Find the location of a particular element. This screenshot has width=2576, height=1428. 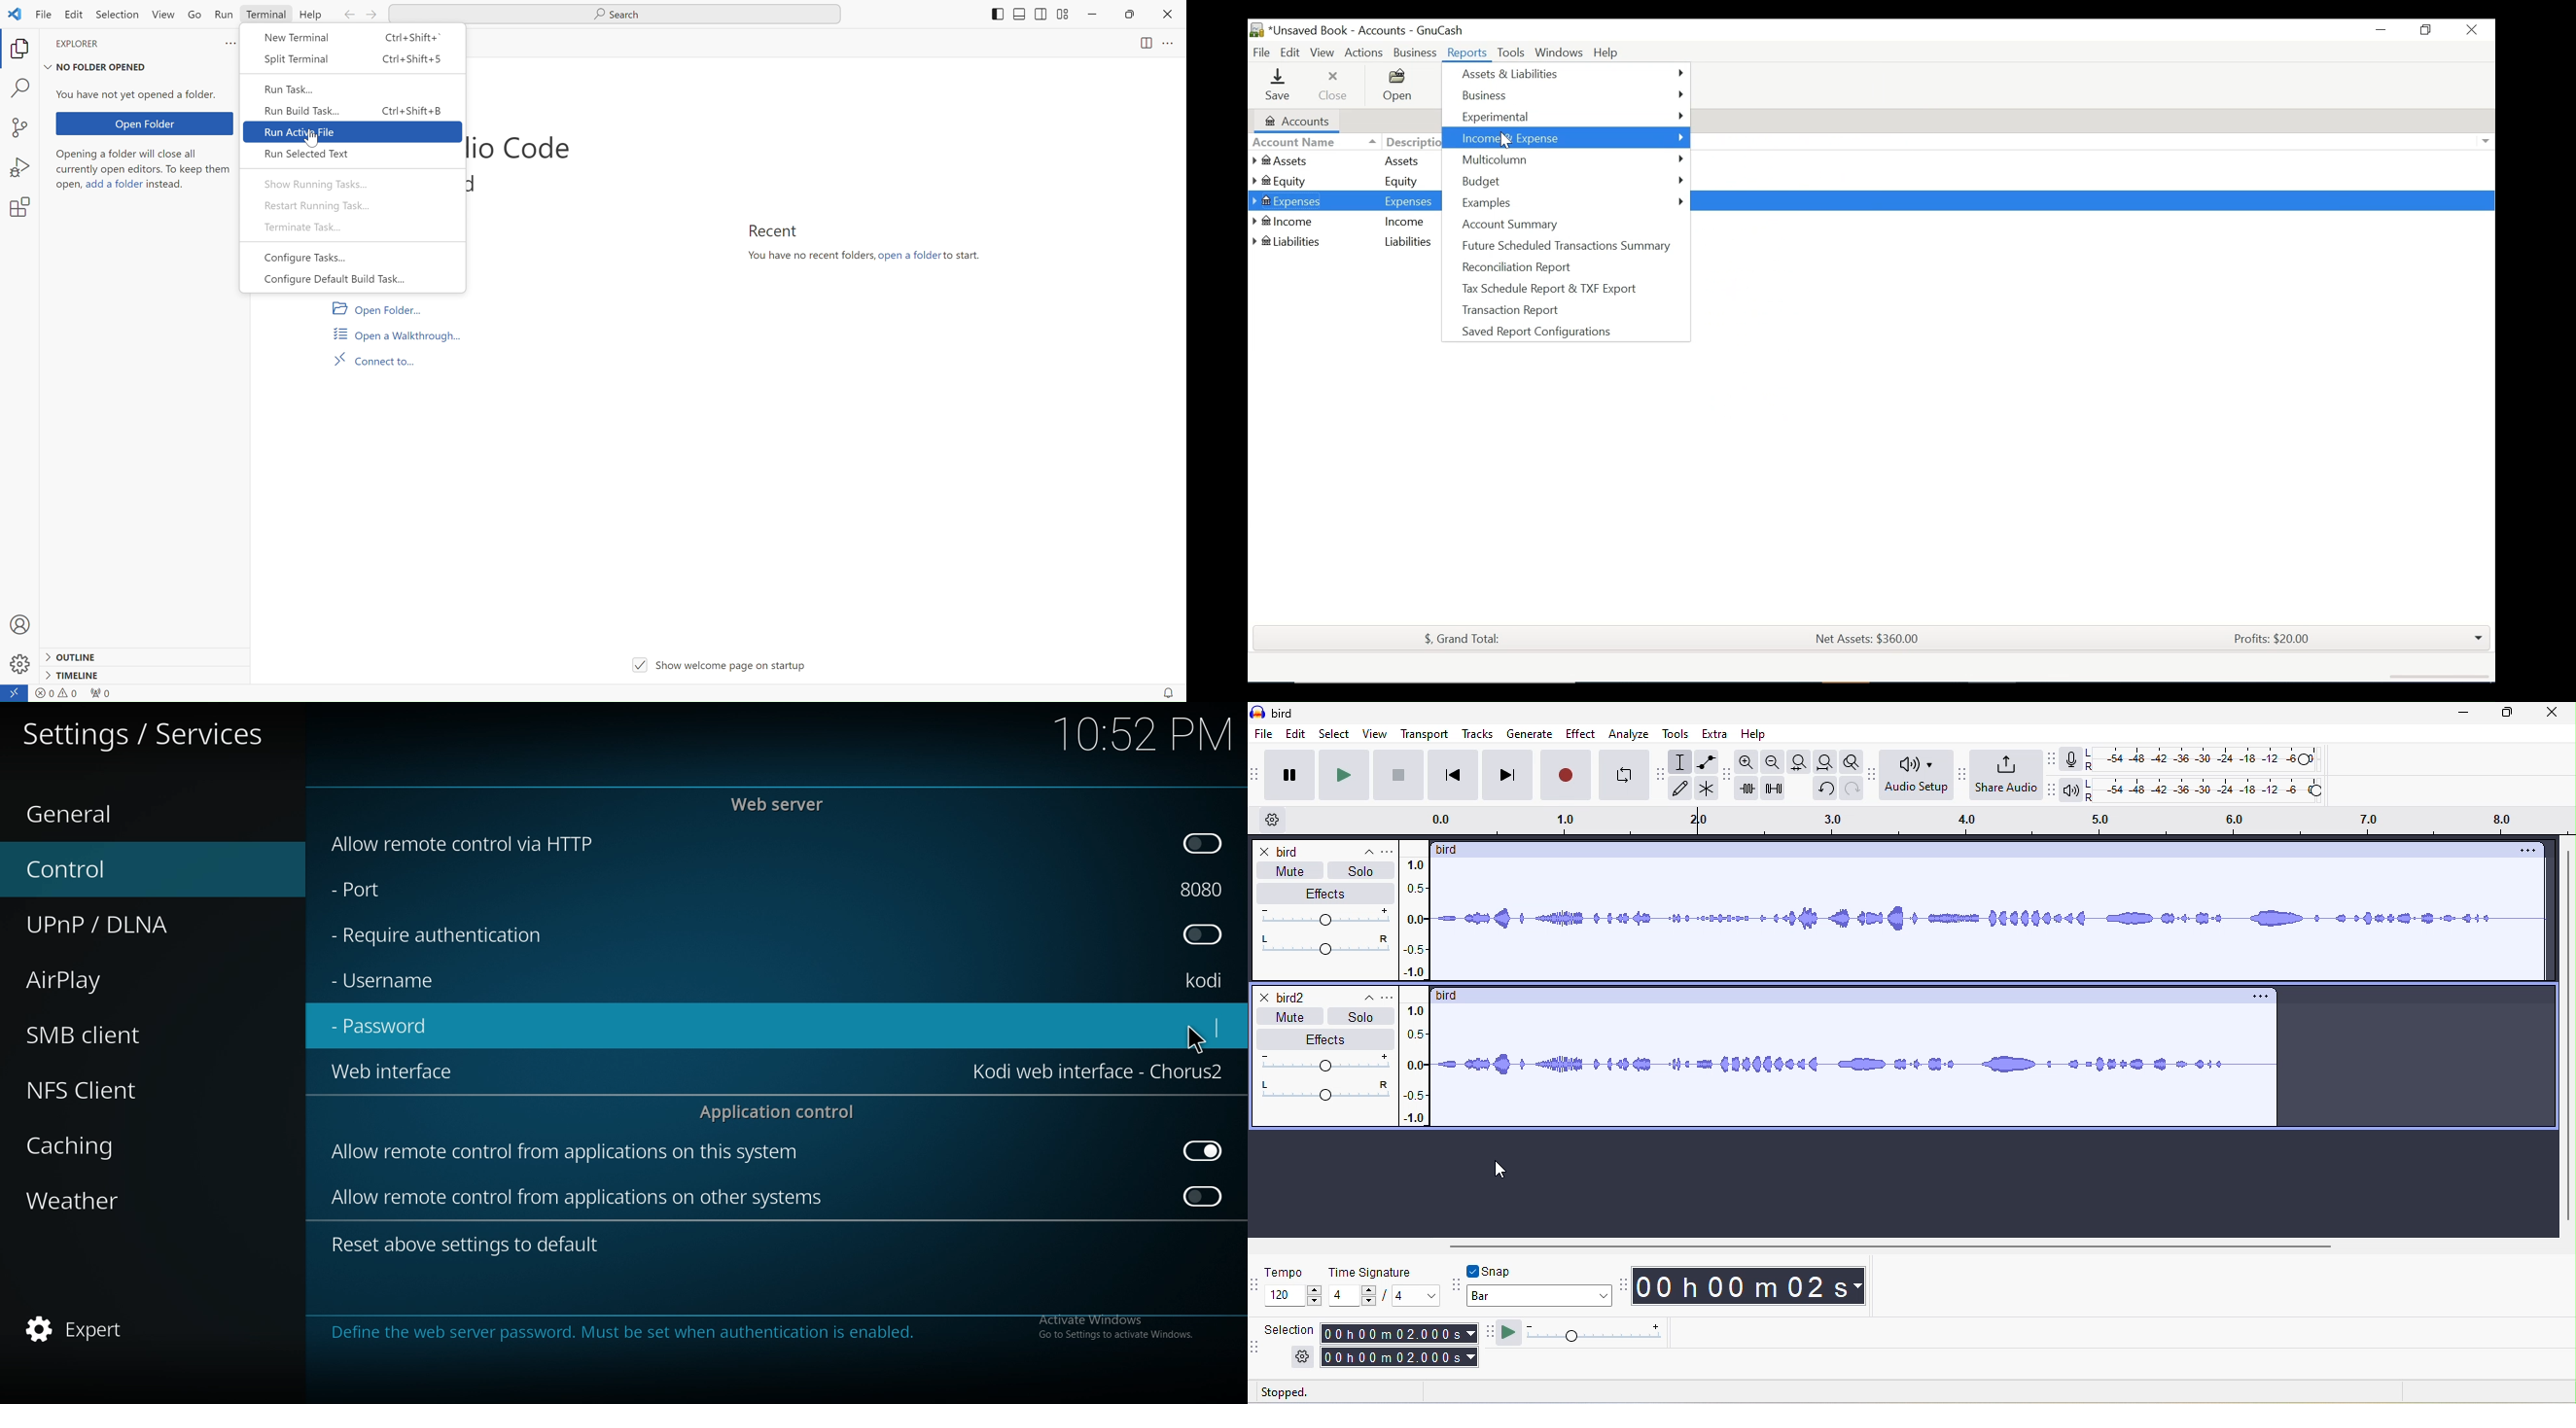

play is located at coordinates (1341, 775).